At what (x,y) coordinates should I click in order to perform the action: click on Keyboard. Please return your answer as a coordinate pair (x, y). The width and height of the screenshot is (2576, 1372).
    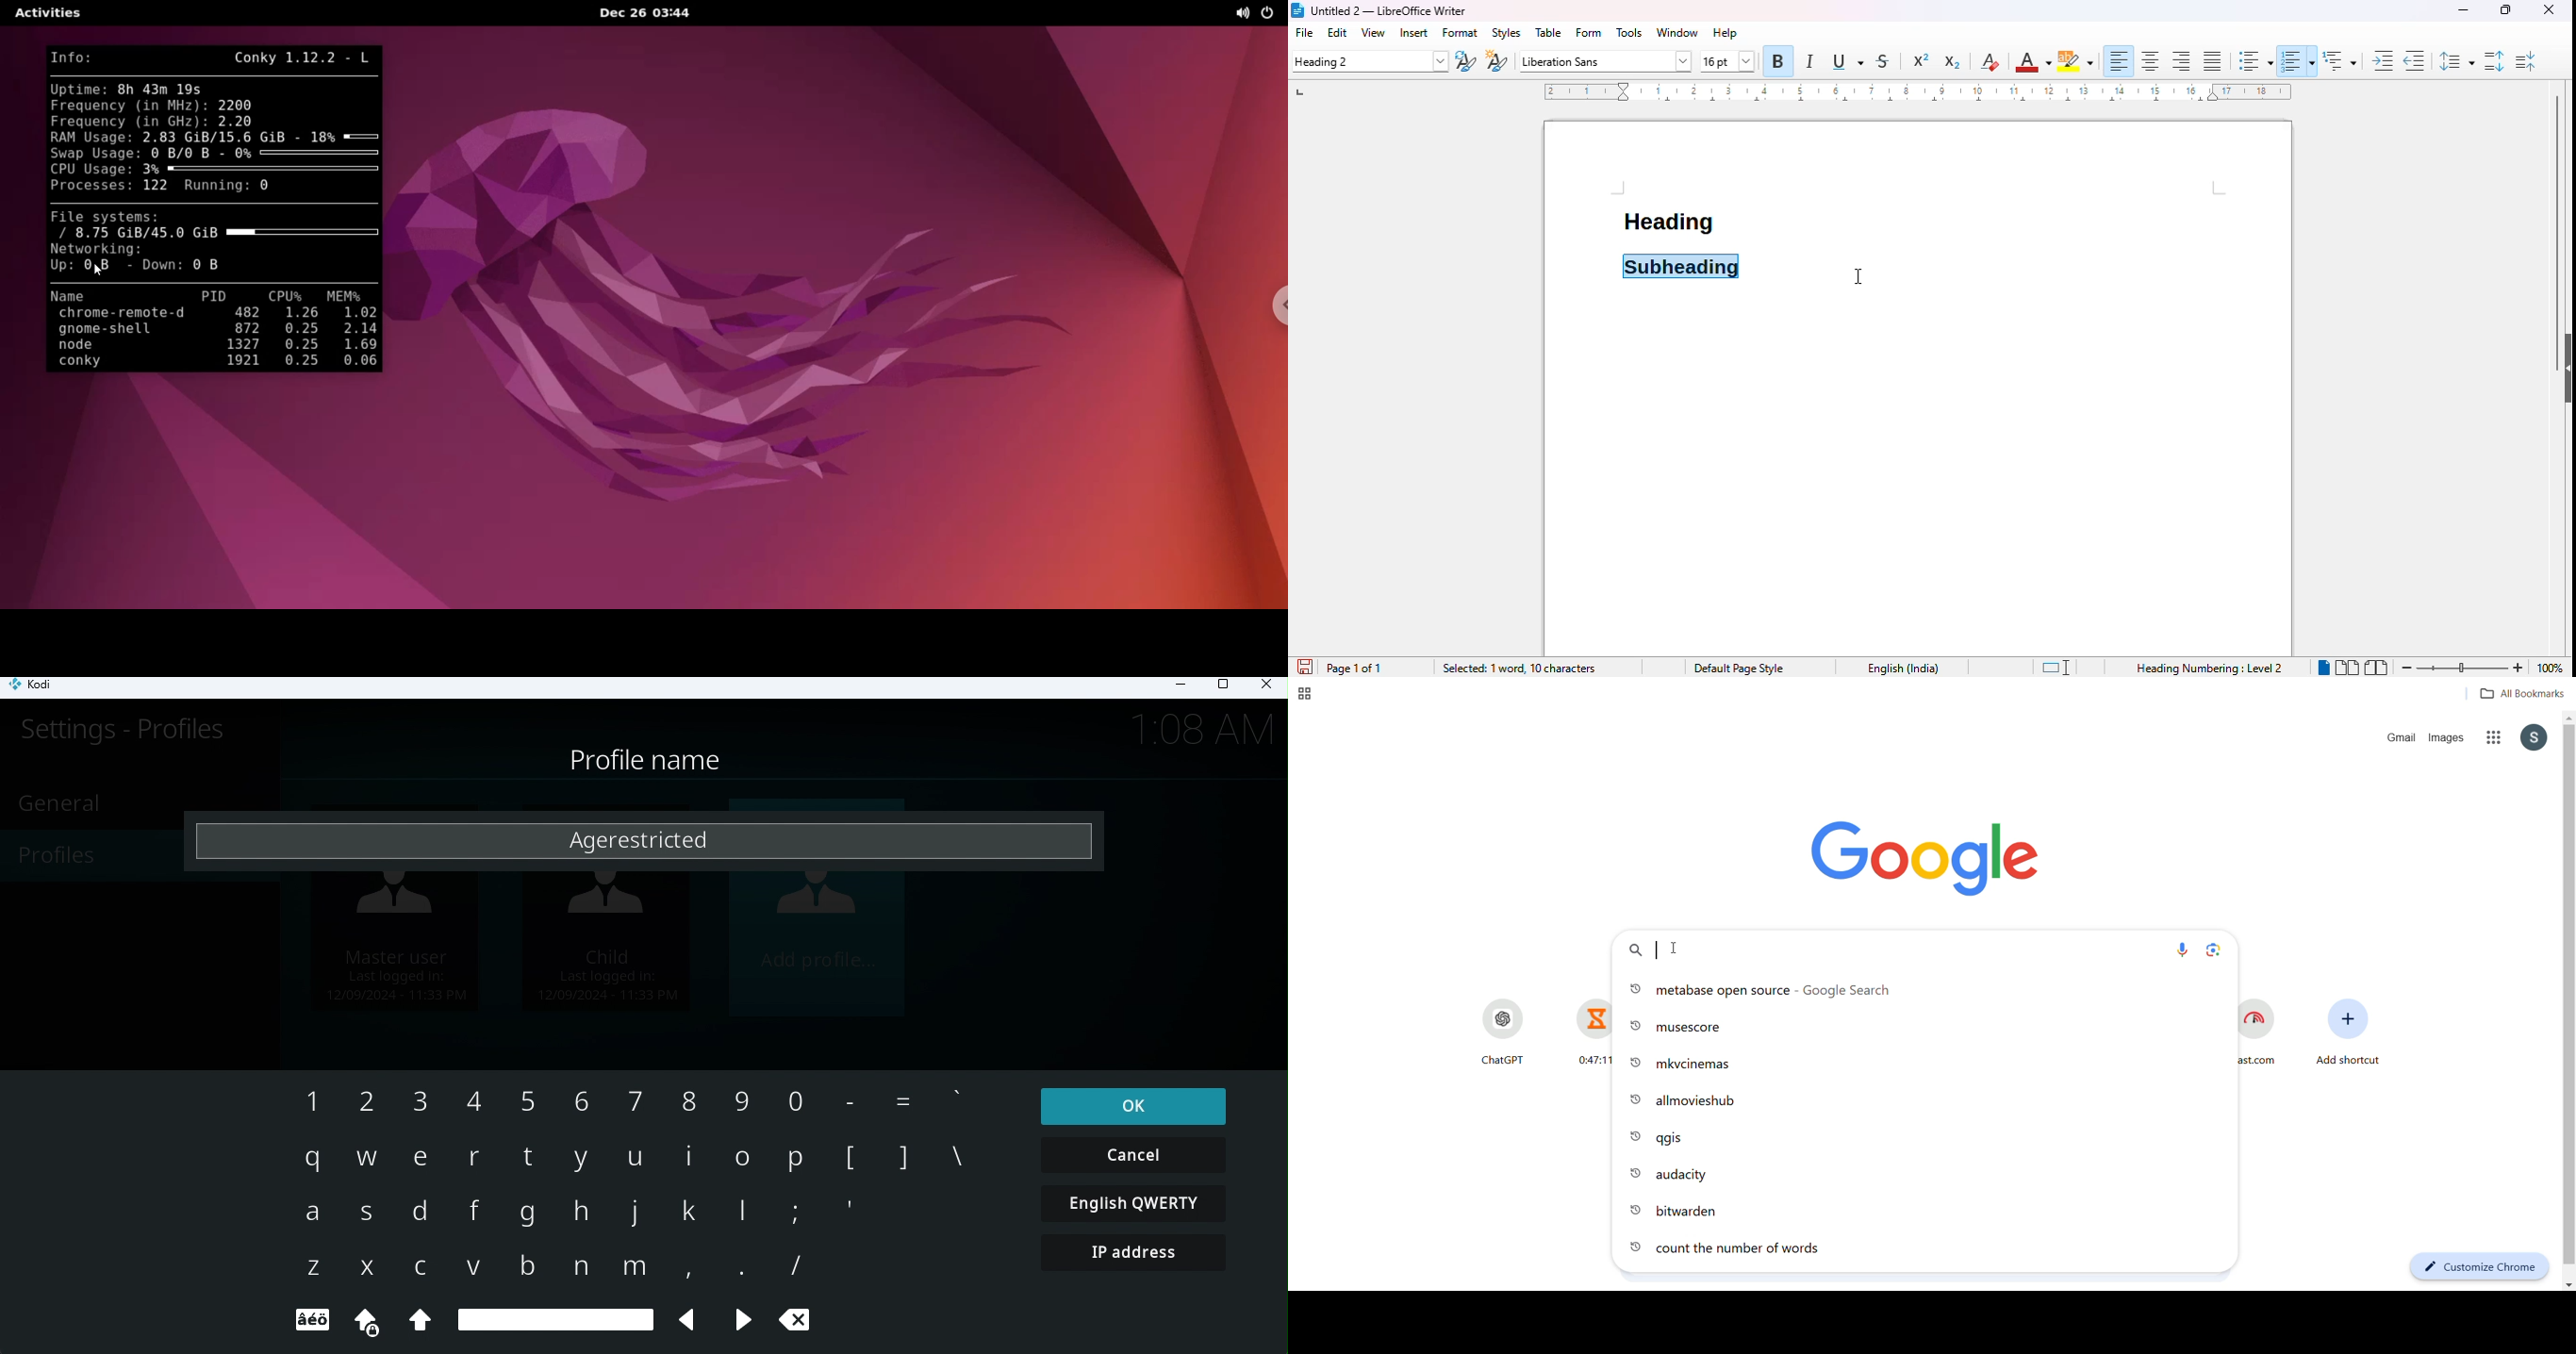
    Looking at the image, I should click on (540, 1209).